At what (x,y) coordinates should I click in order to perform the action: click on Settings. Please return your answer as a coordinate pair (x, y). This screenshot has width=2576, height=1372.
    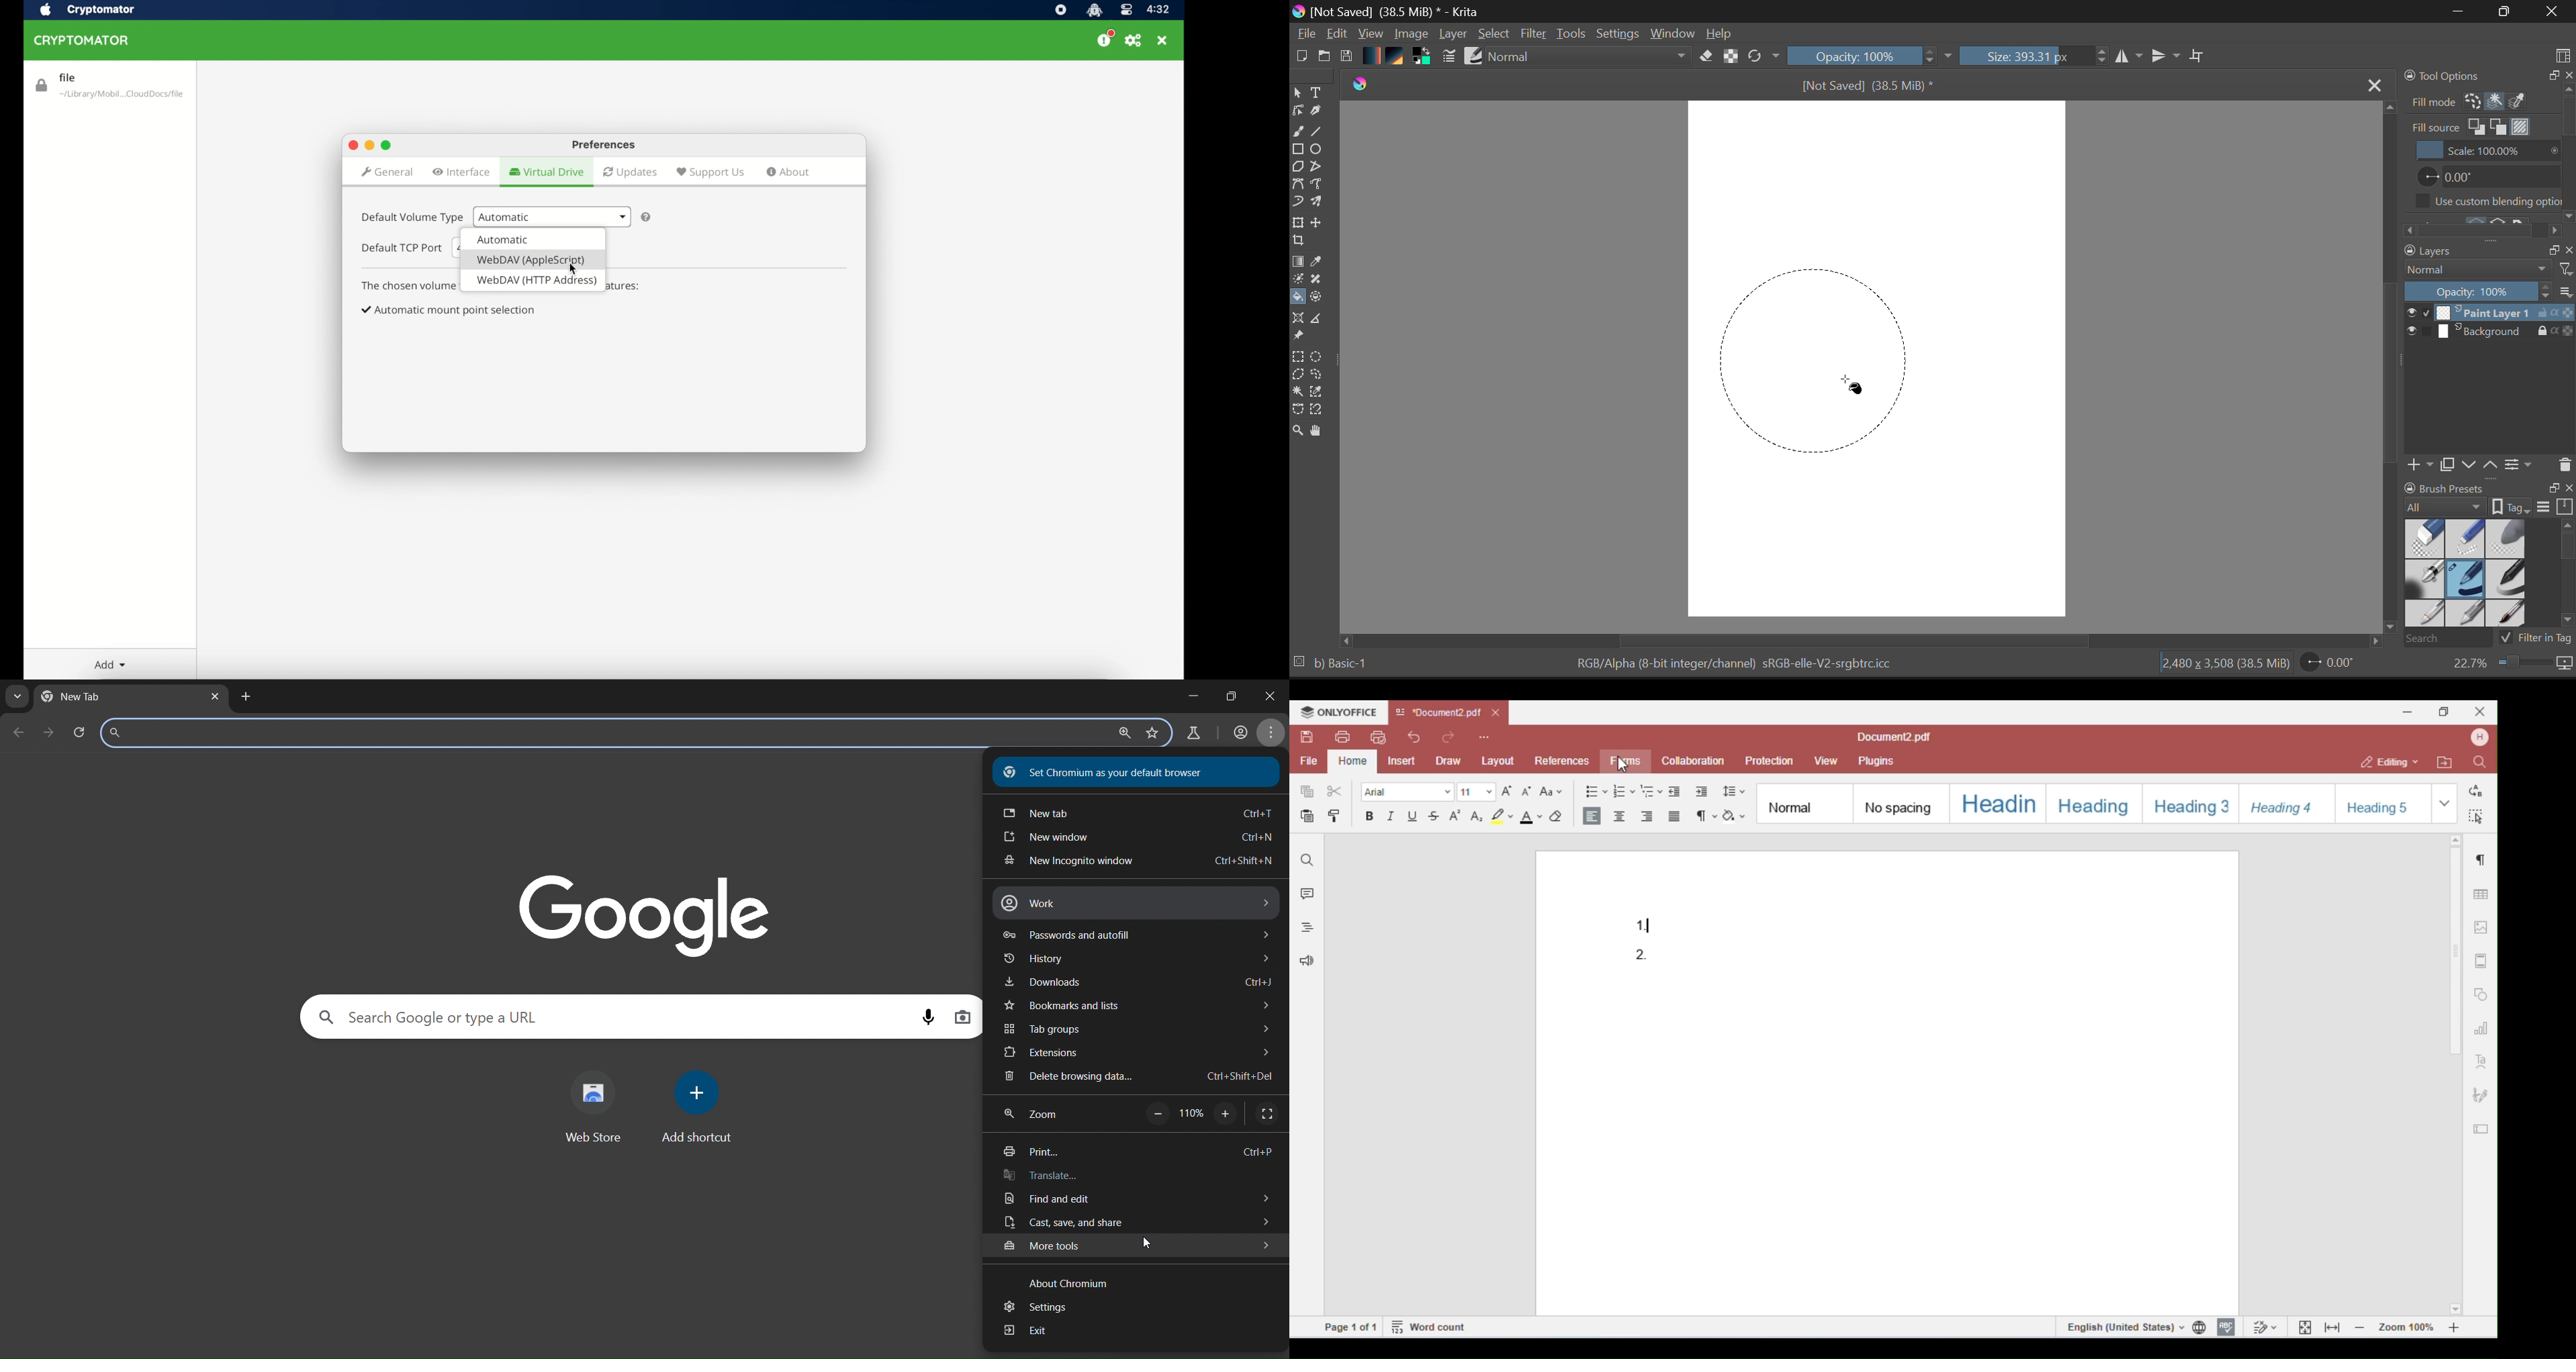
    Looking at the image, I should click on (1619, 34).